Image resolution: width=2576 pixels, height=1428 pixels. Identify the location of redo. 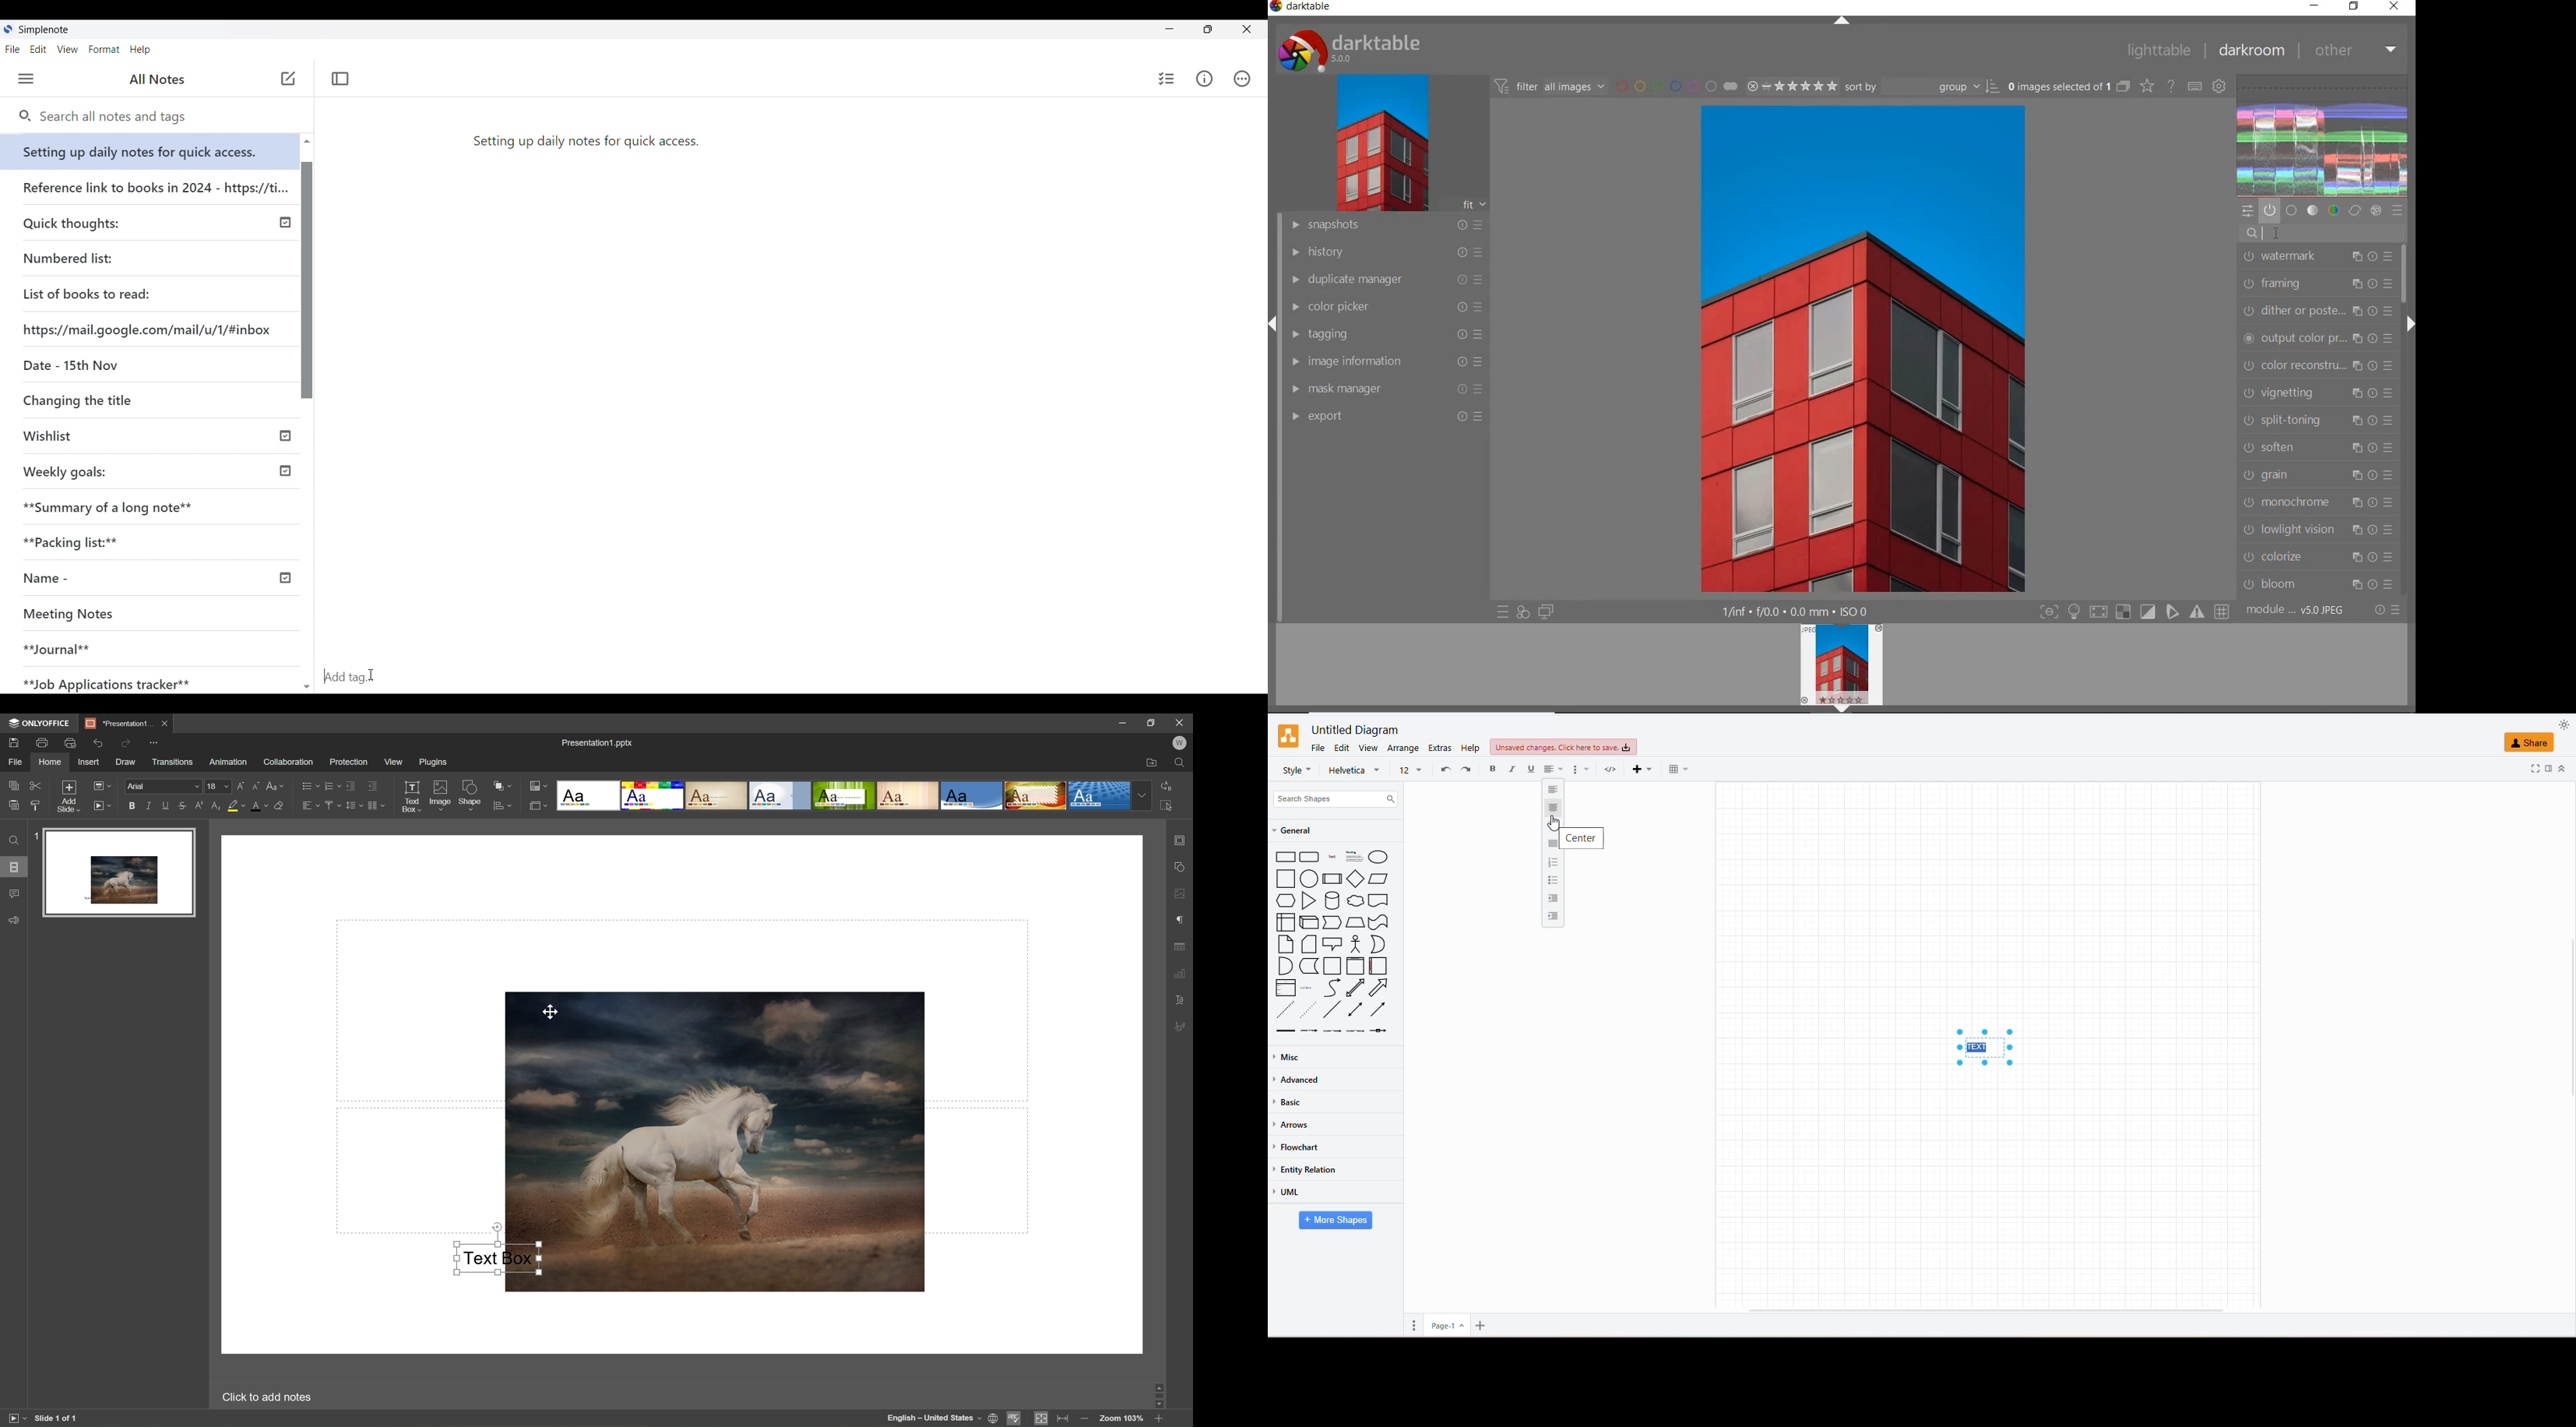
(1466, 769).